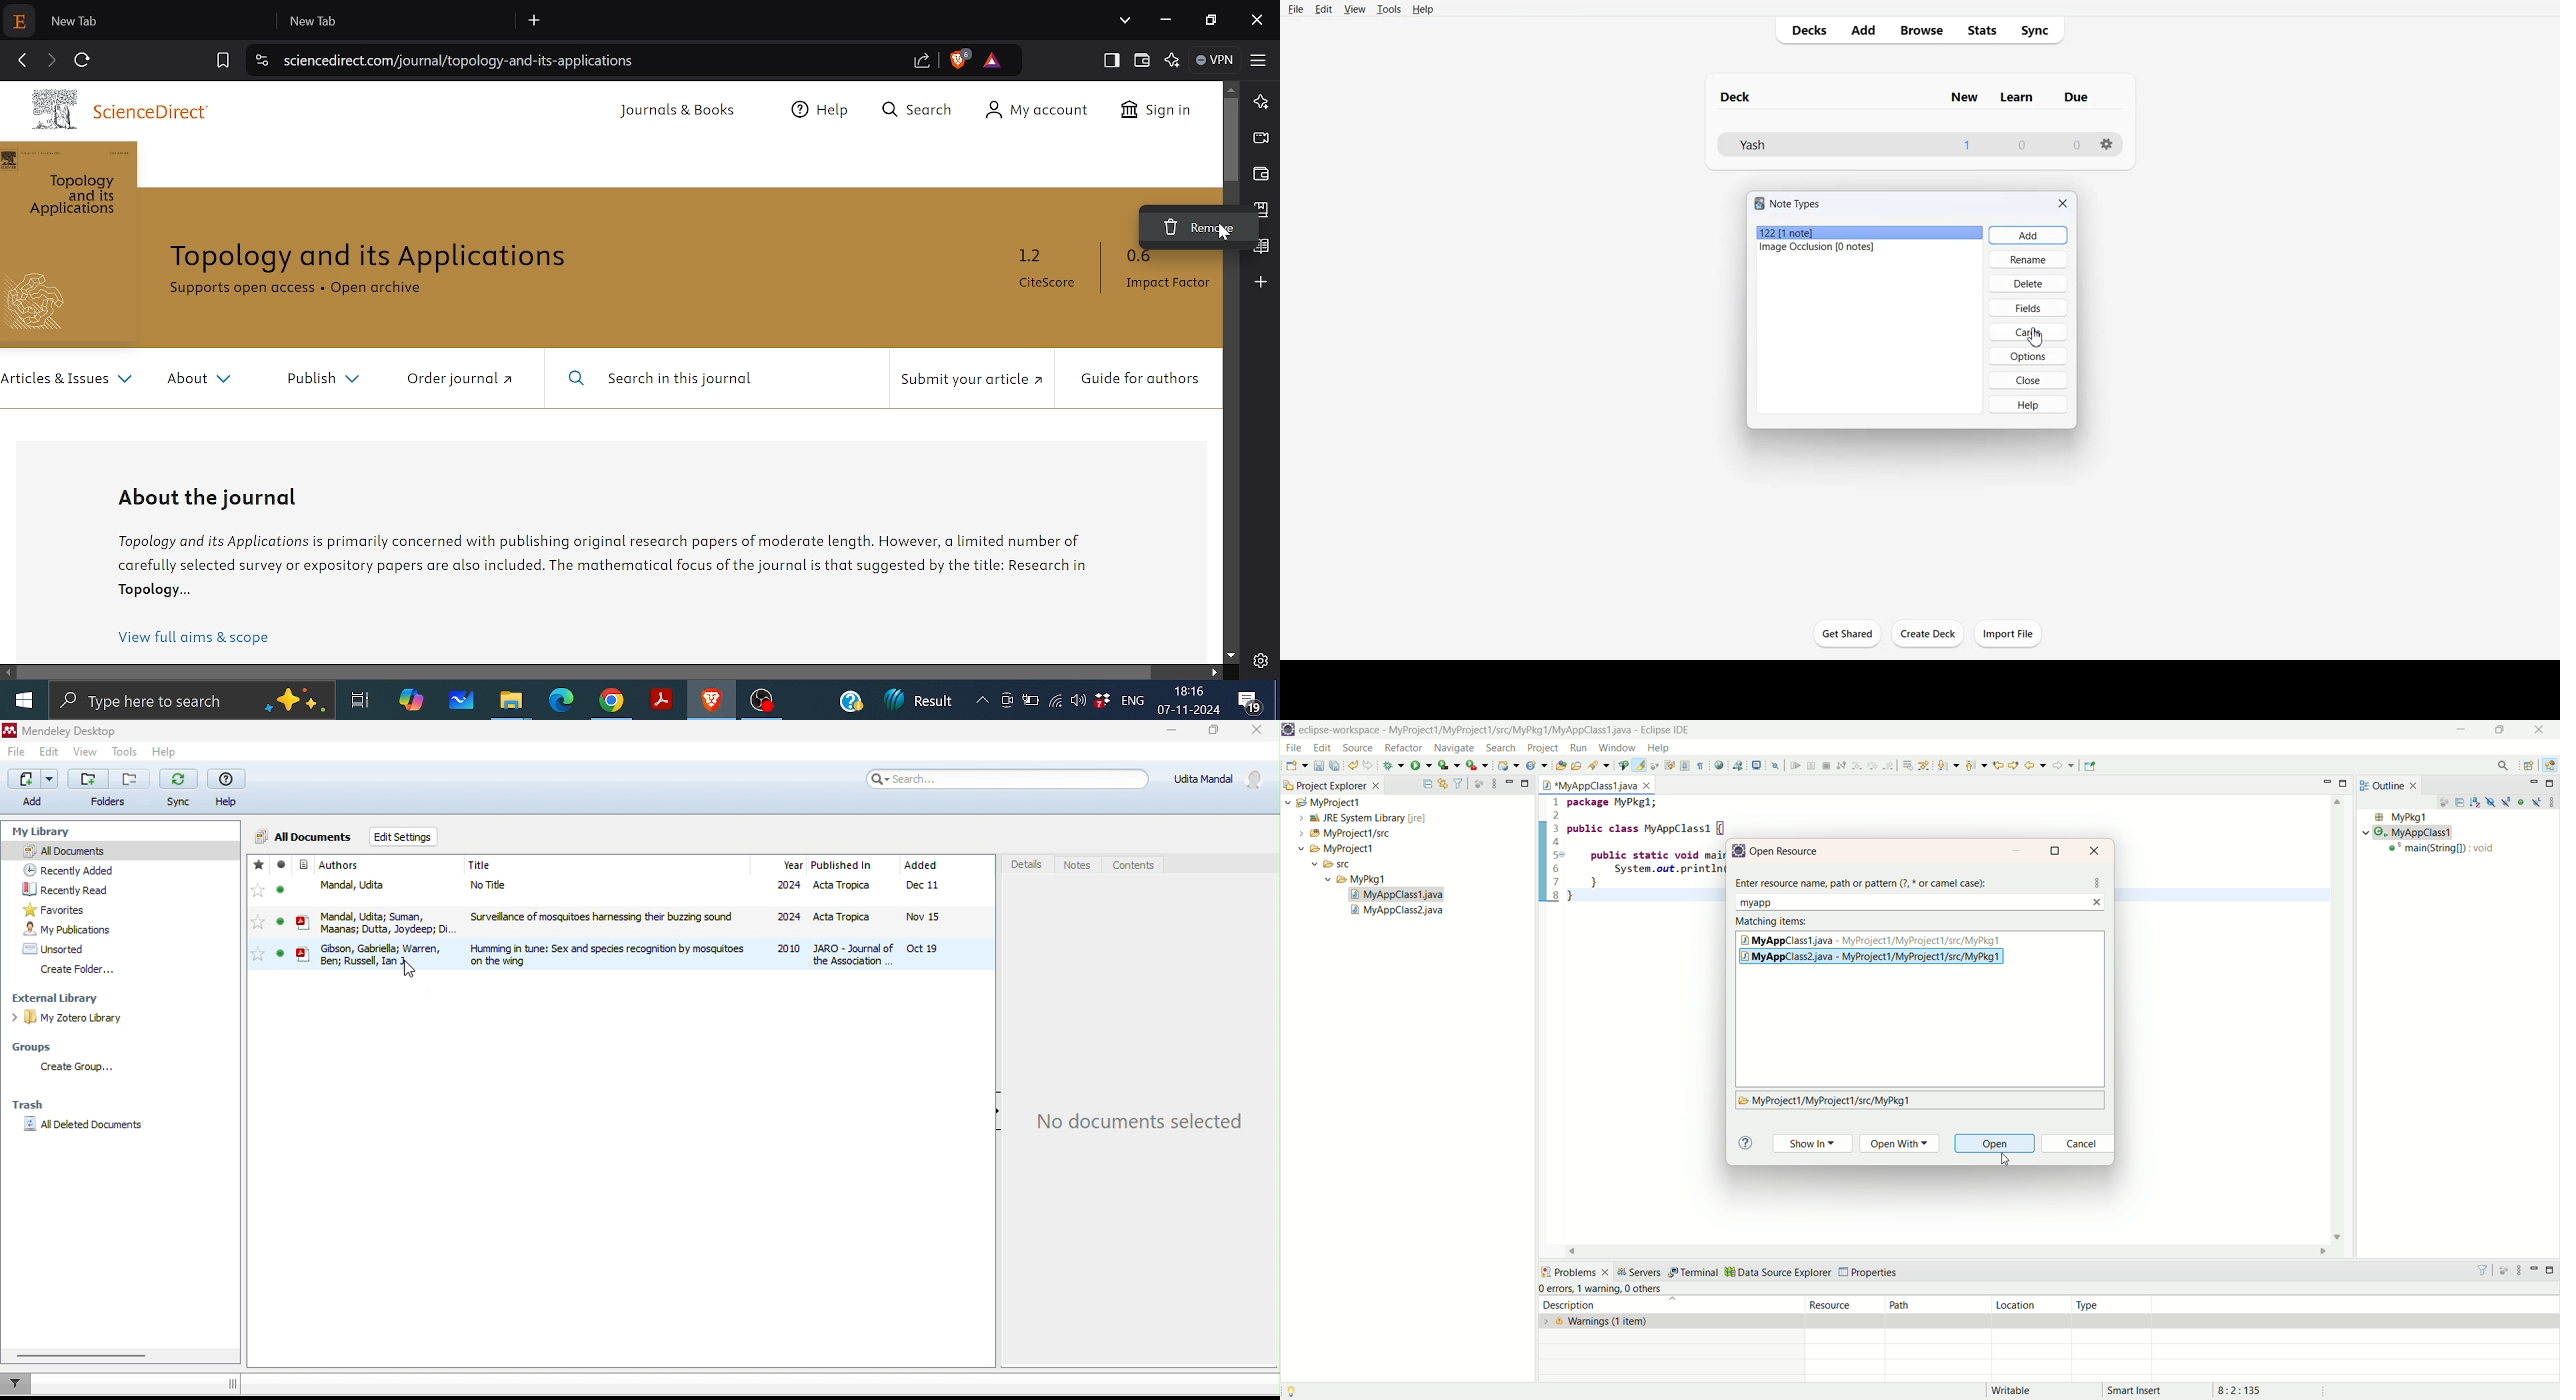 The width and height of the screenshot is (2576, 1400). Describe the element at coordinates (1597, 765) in the screenshot. I see `search` at that location.